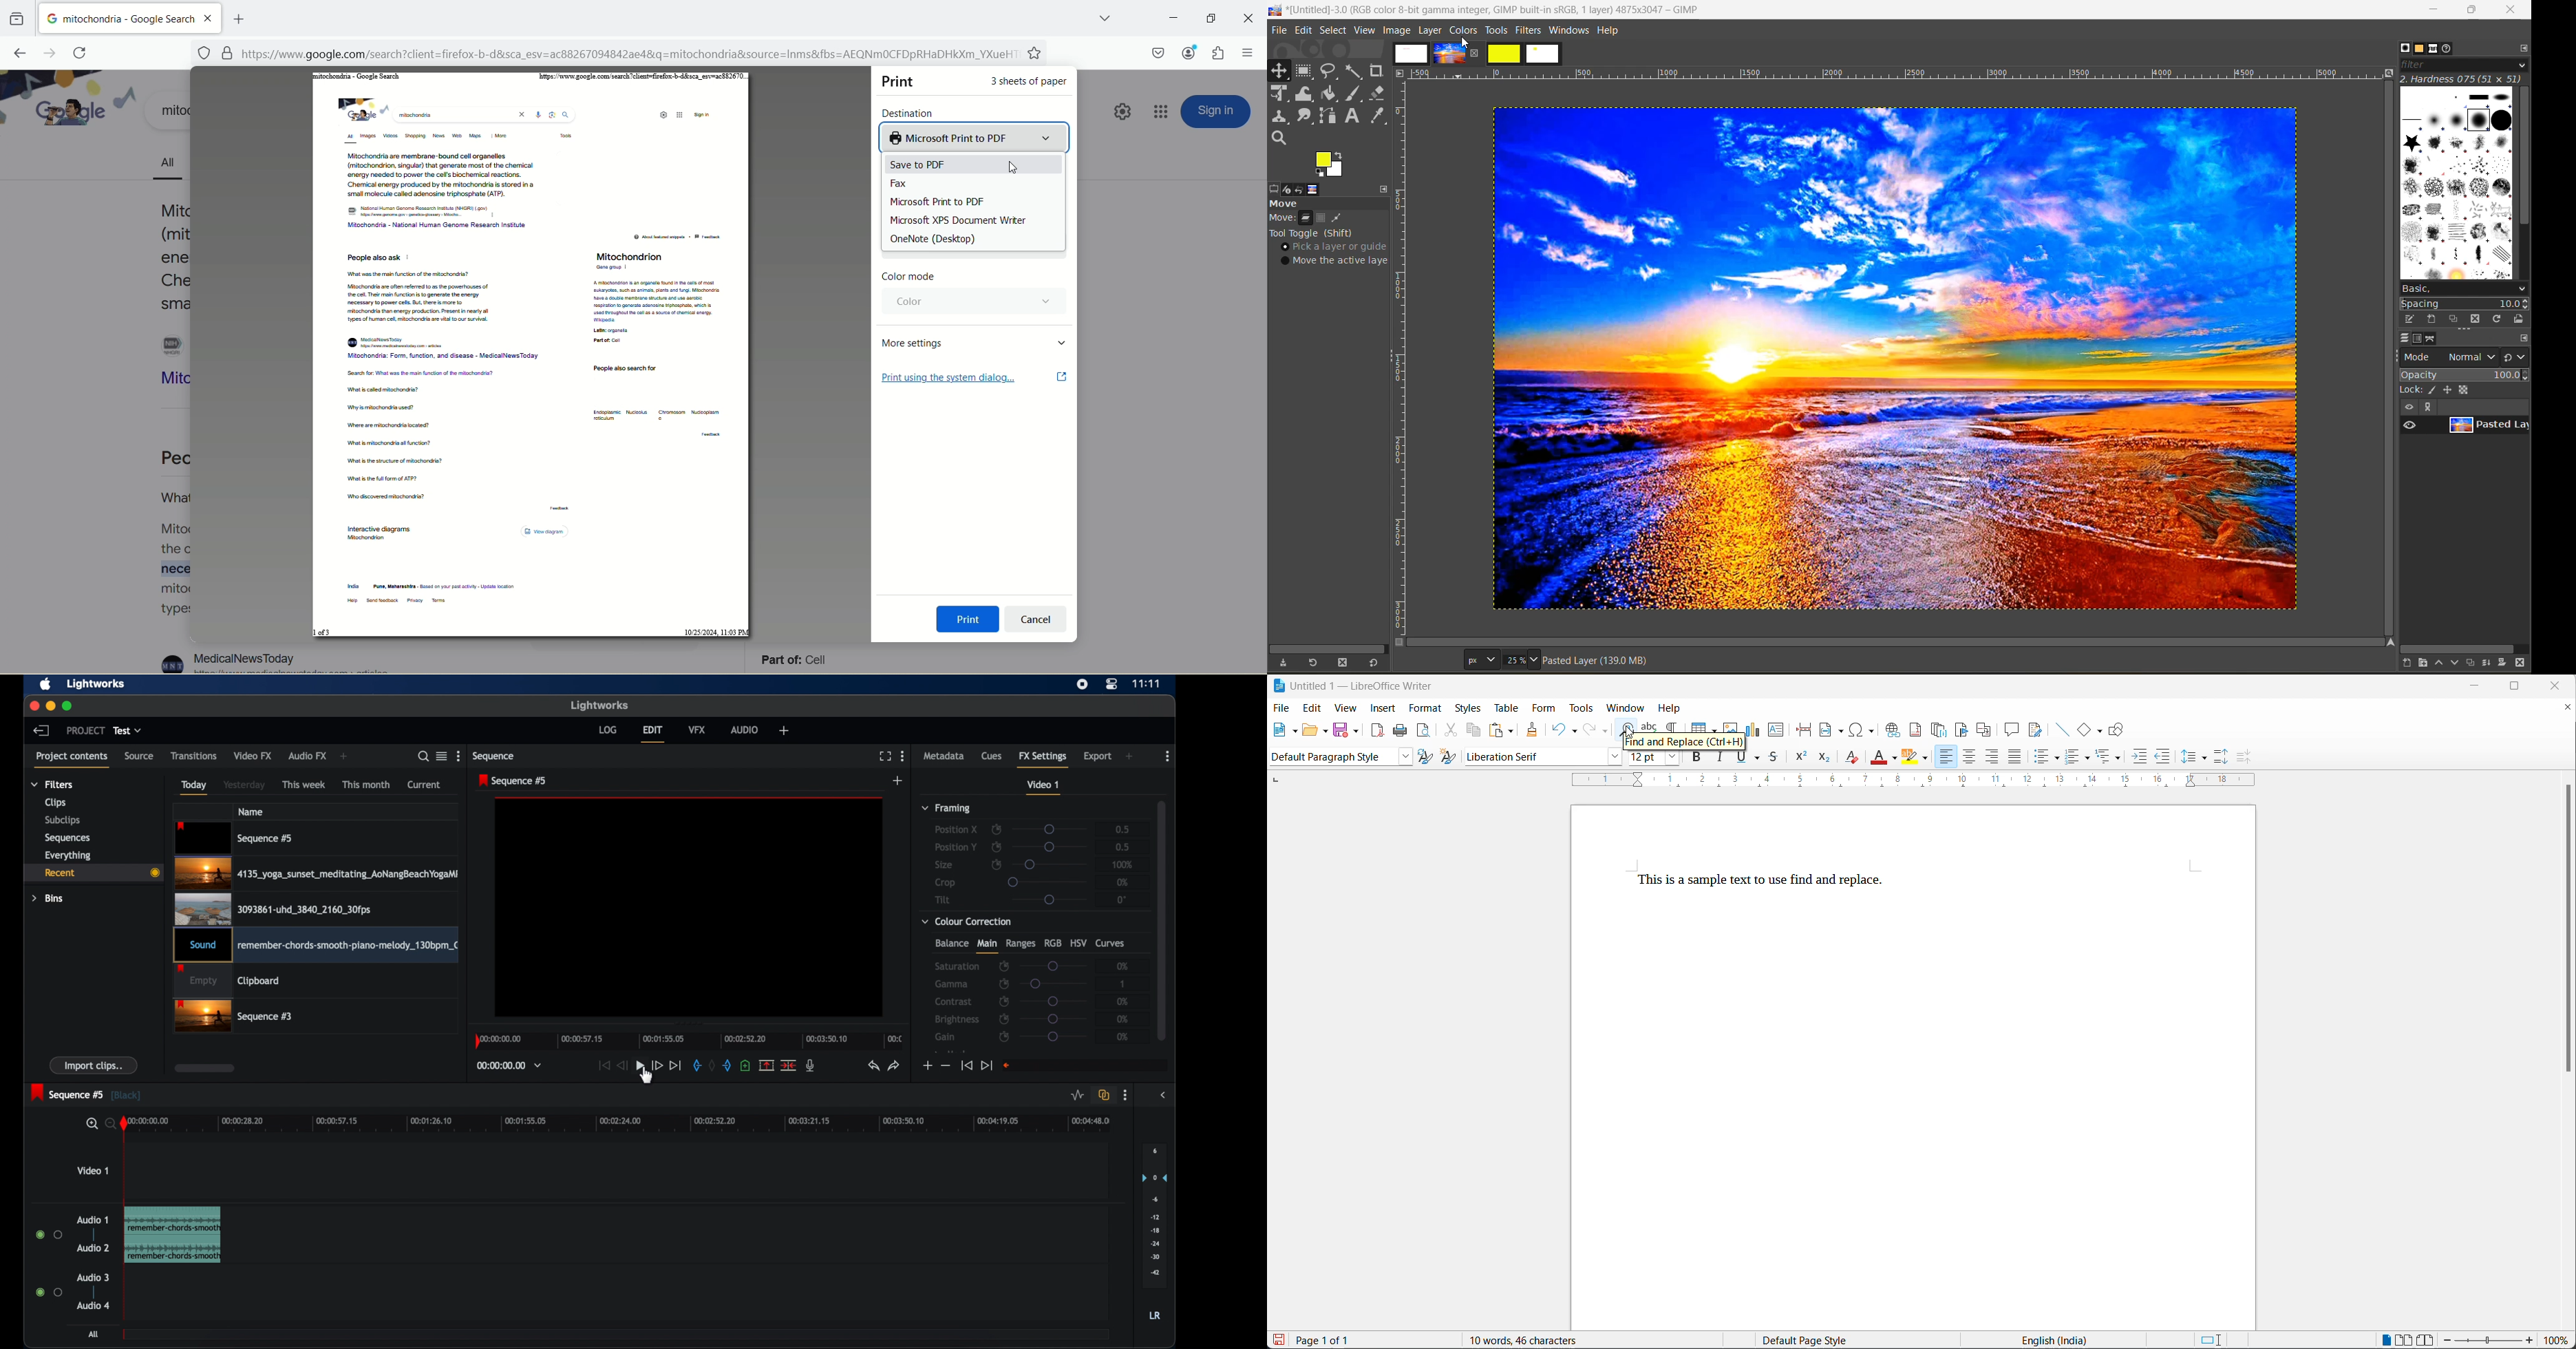  I want to click on 0, so click(1122, 899).